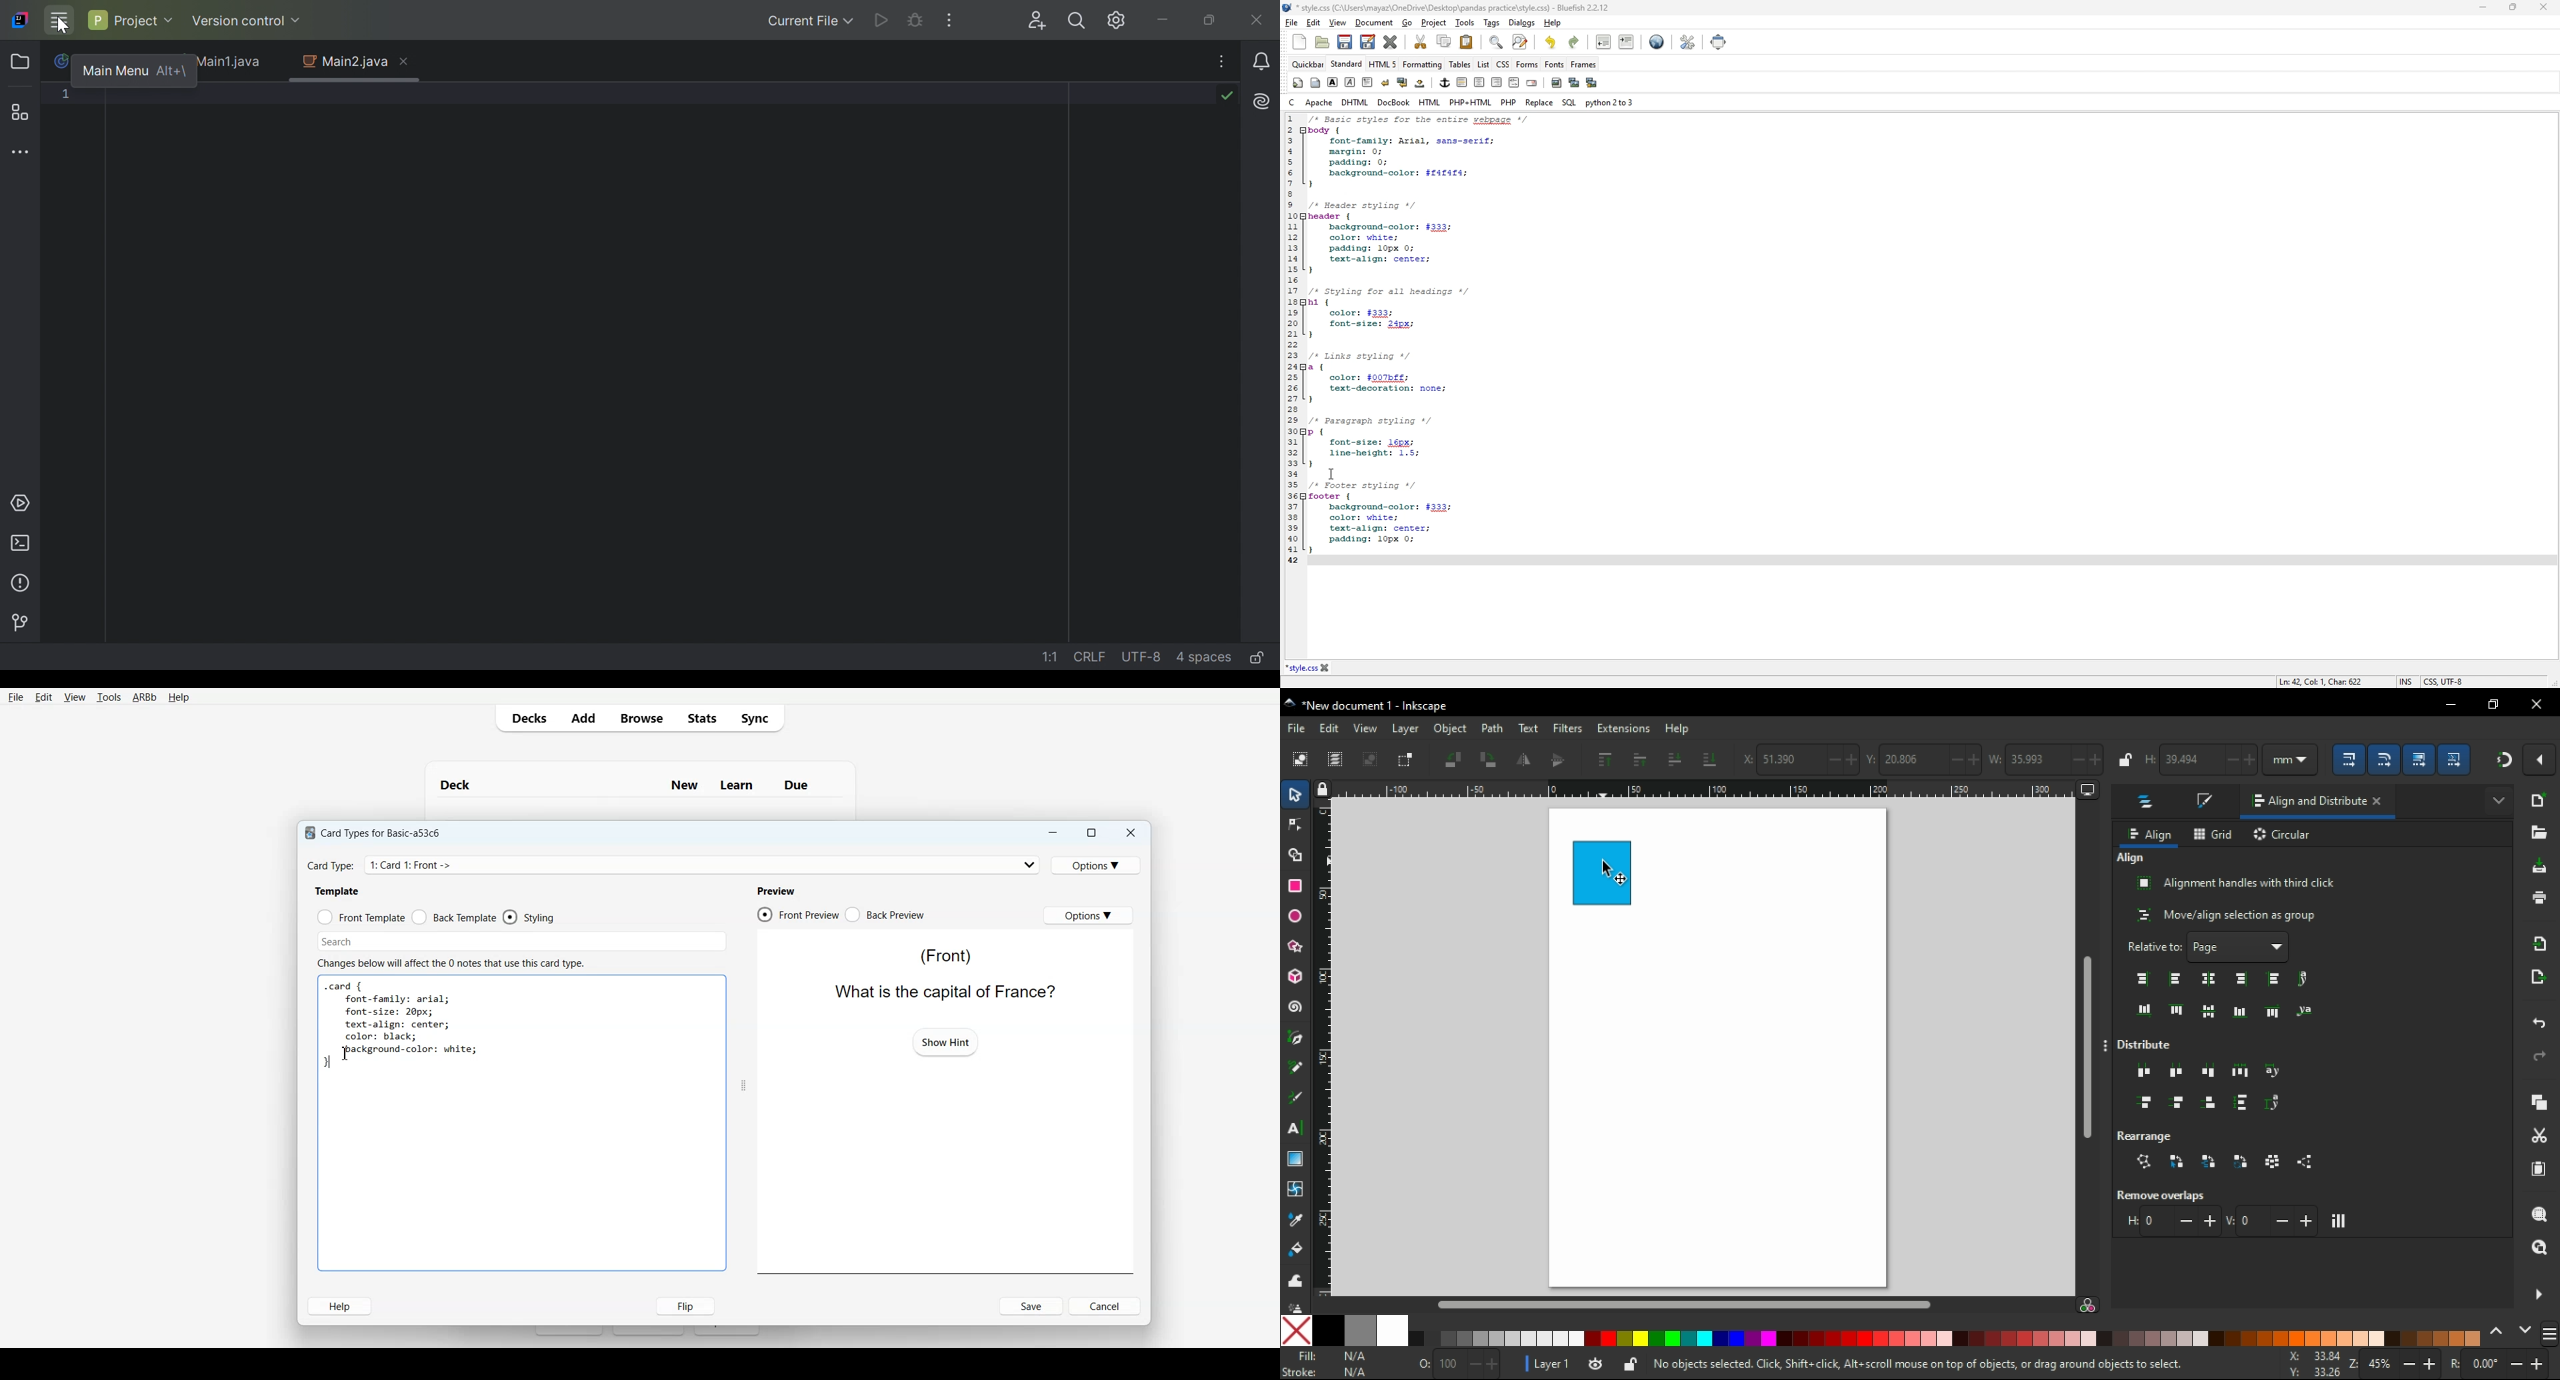 The width and height of the screenshot is (2576, 1400). I want to click on align, so click(2149, 835).